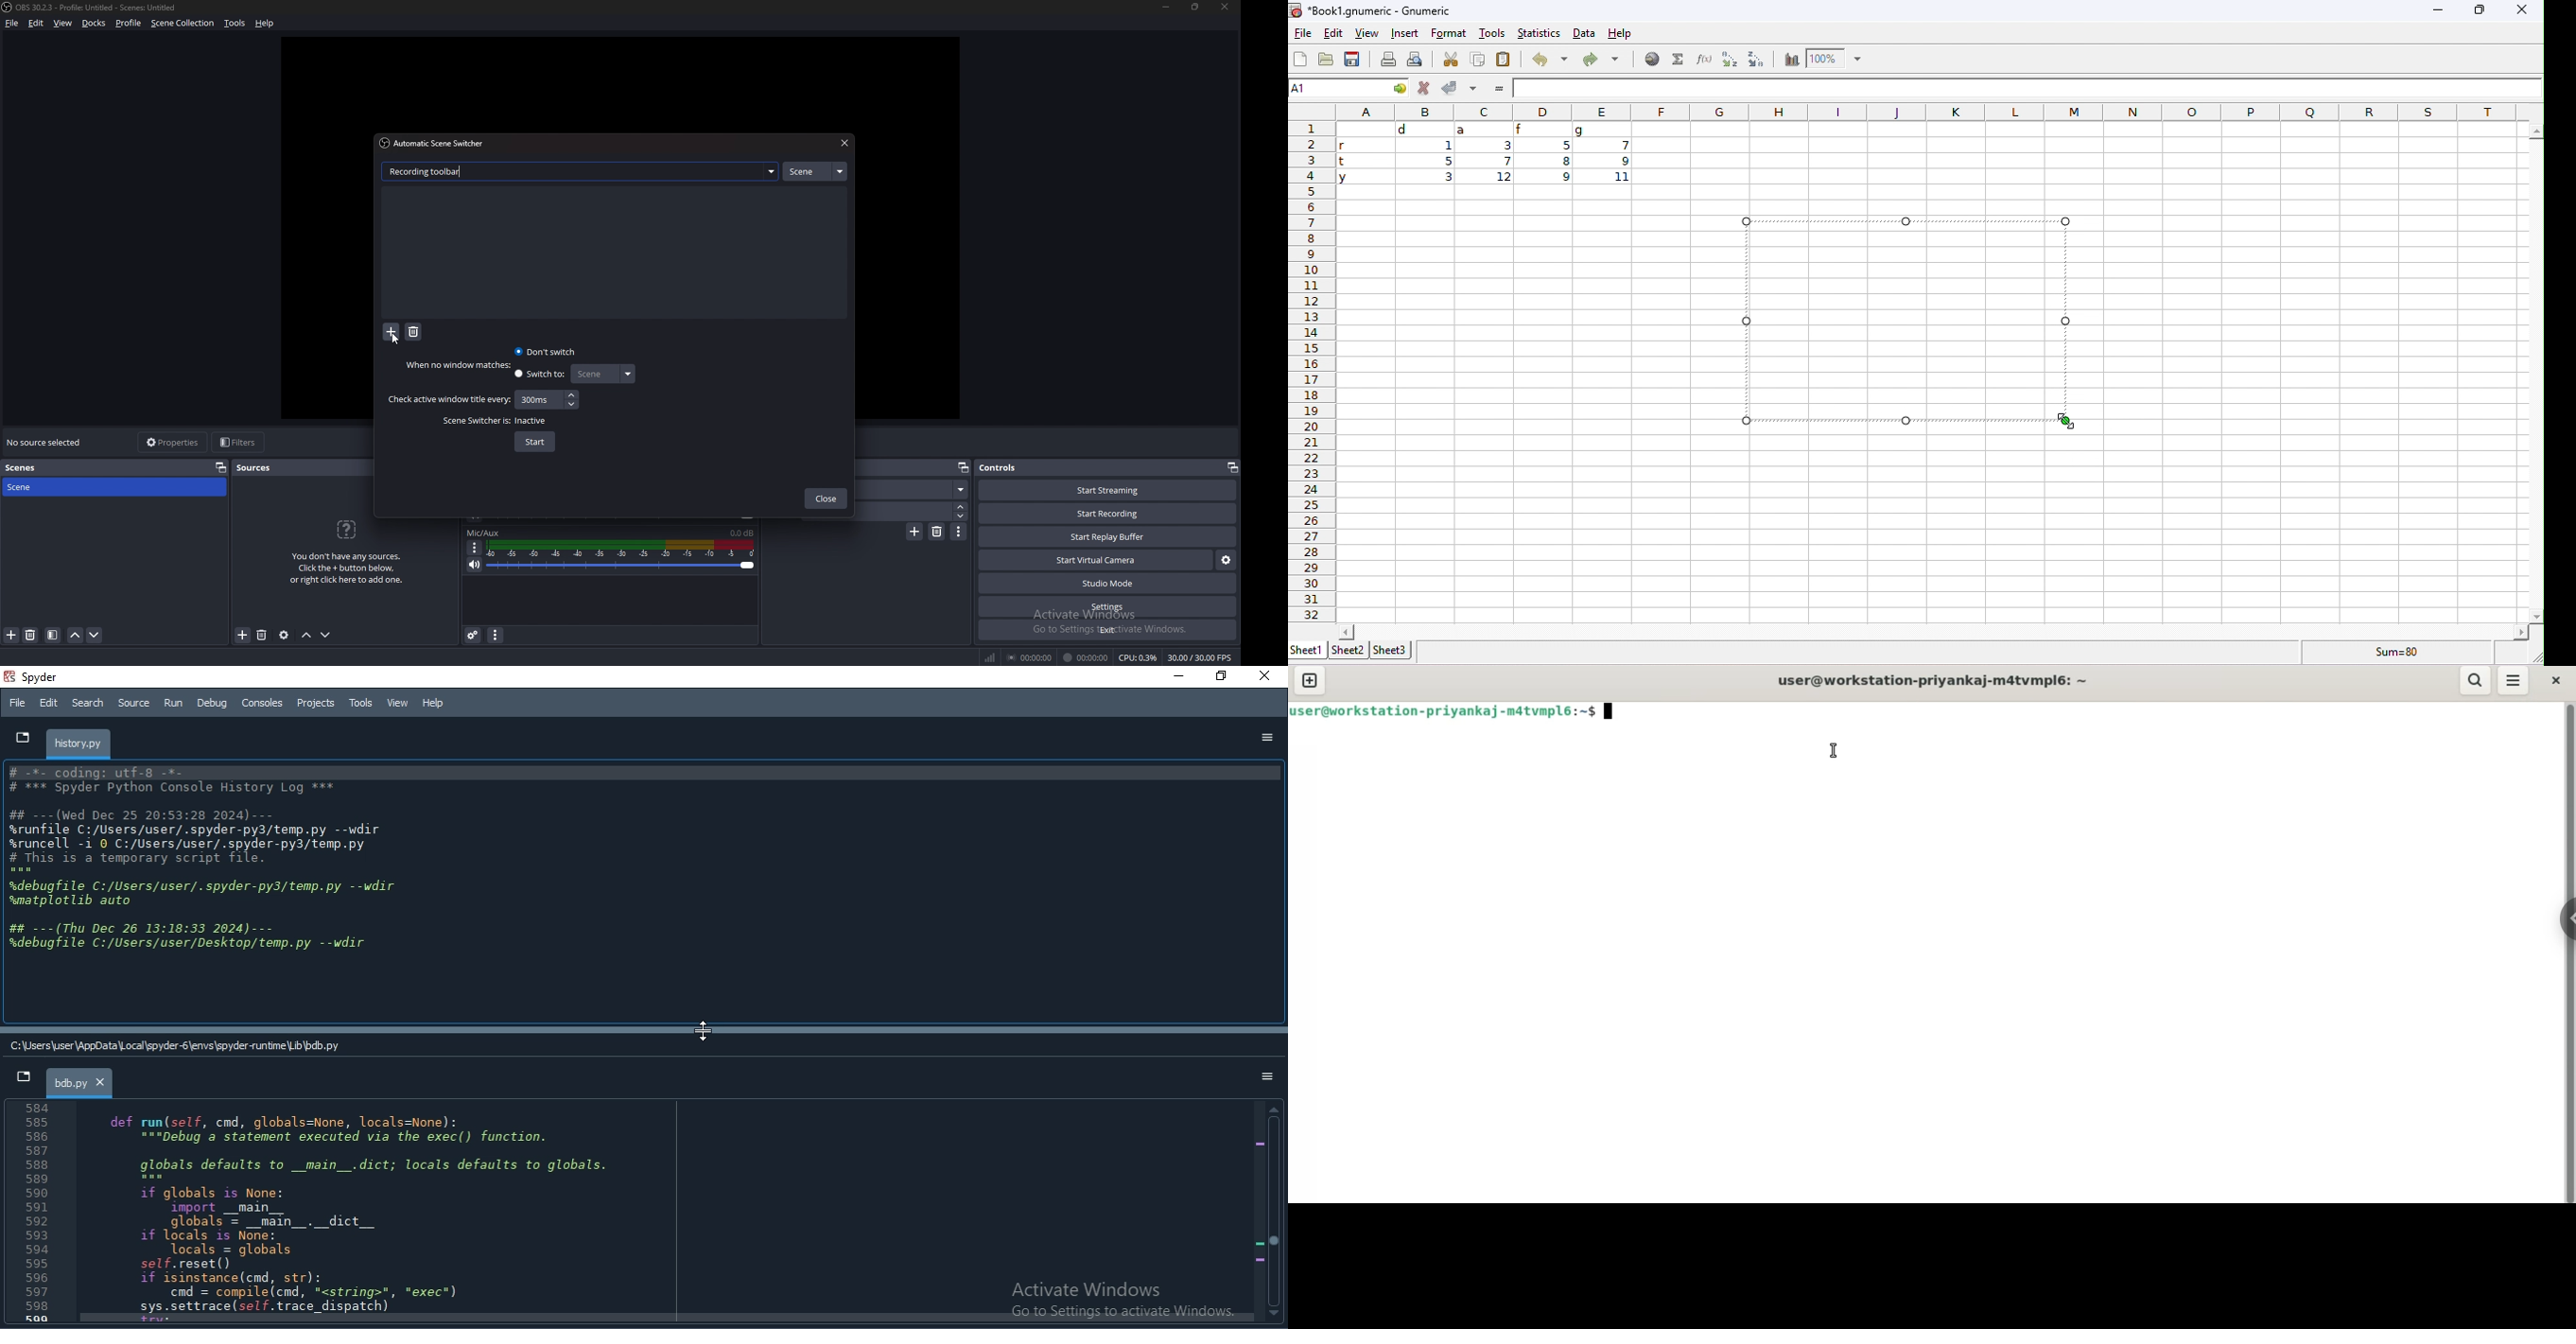 The image size is (2576, 1344). I want to click on cut, so click(1453, 59).